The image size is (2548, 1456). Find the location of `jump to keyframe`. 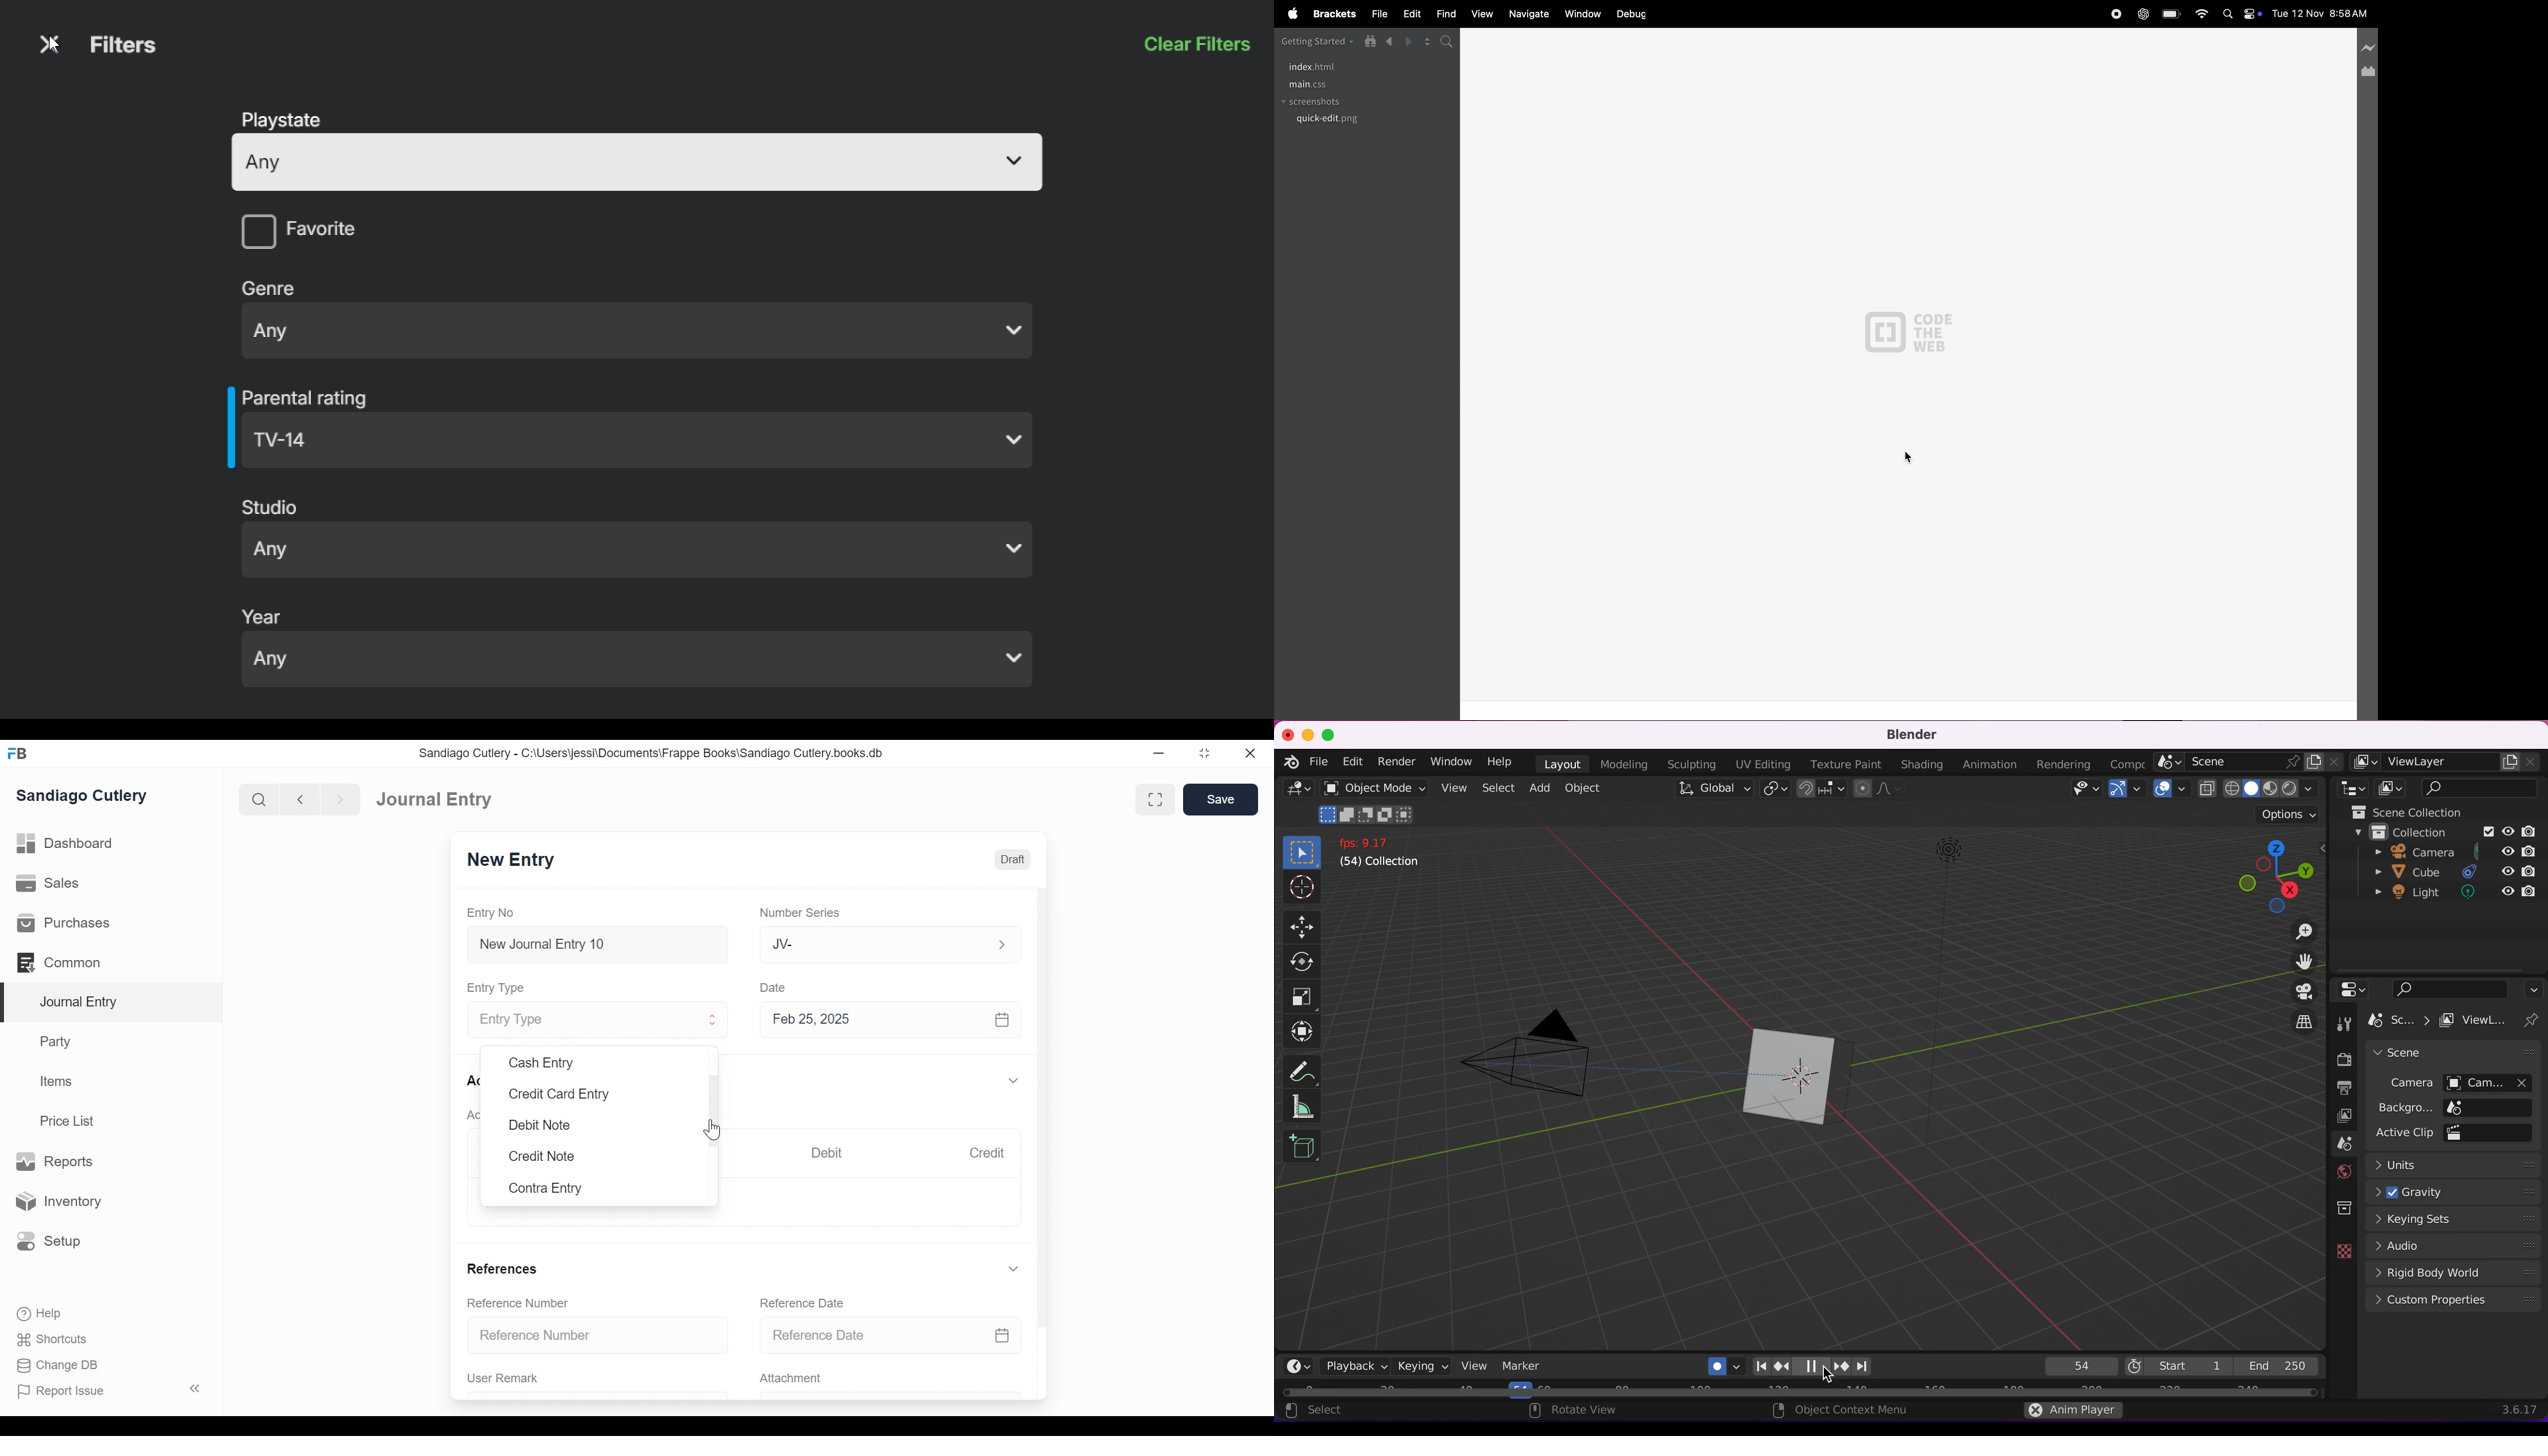

jump to keyframe is located at coordinates (1782, 1367).